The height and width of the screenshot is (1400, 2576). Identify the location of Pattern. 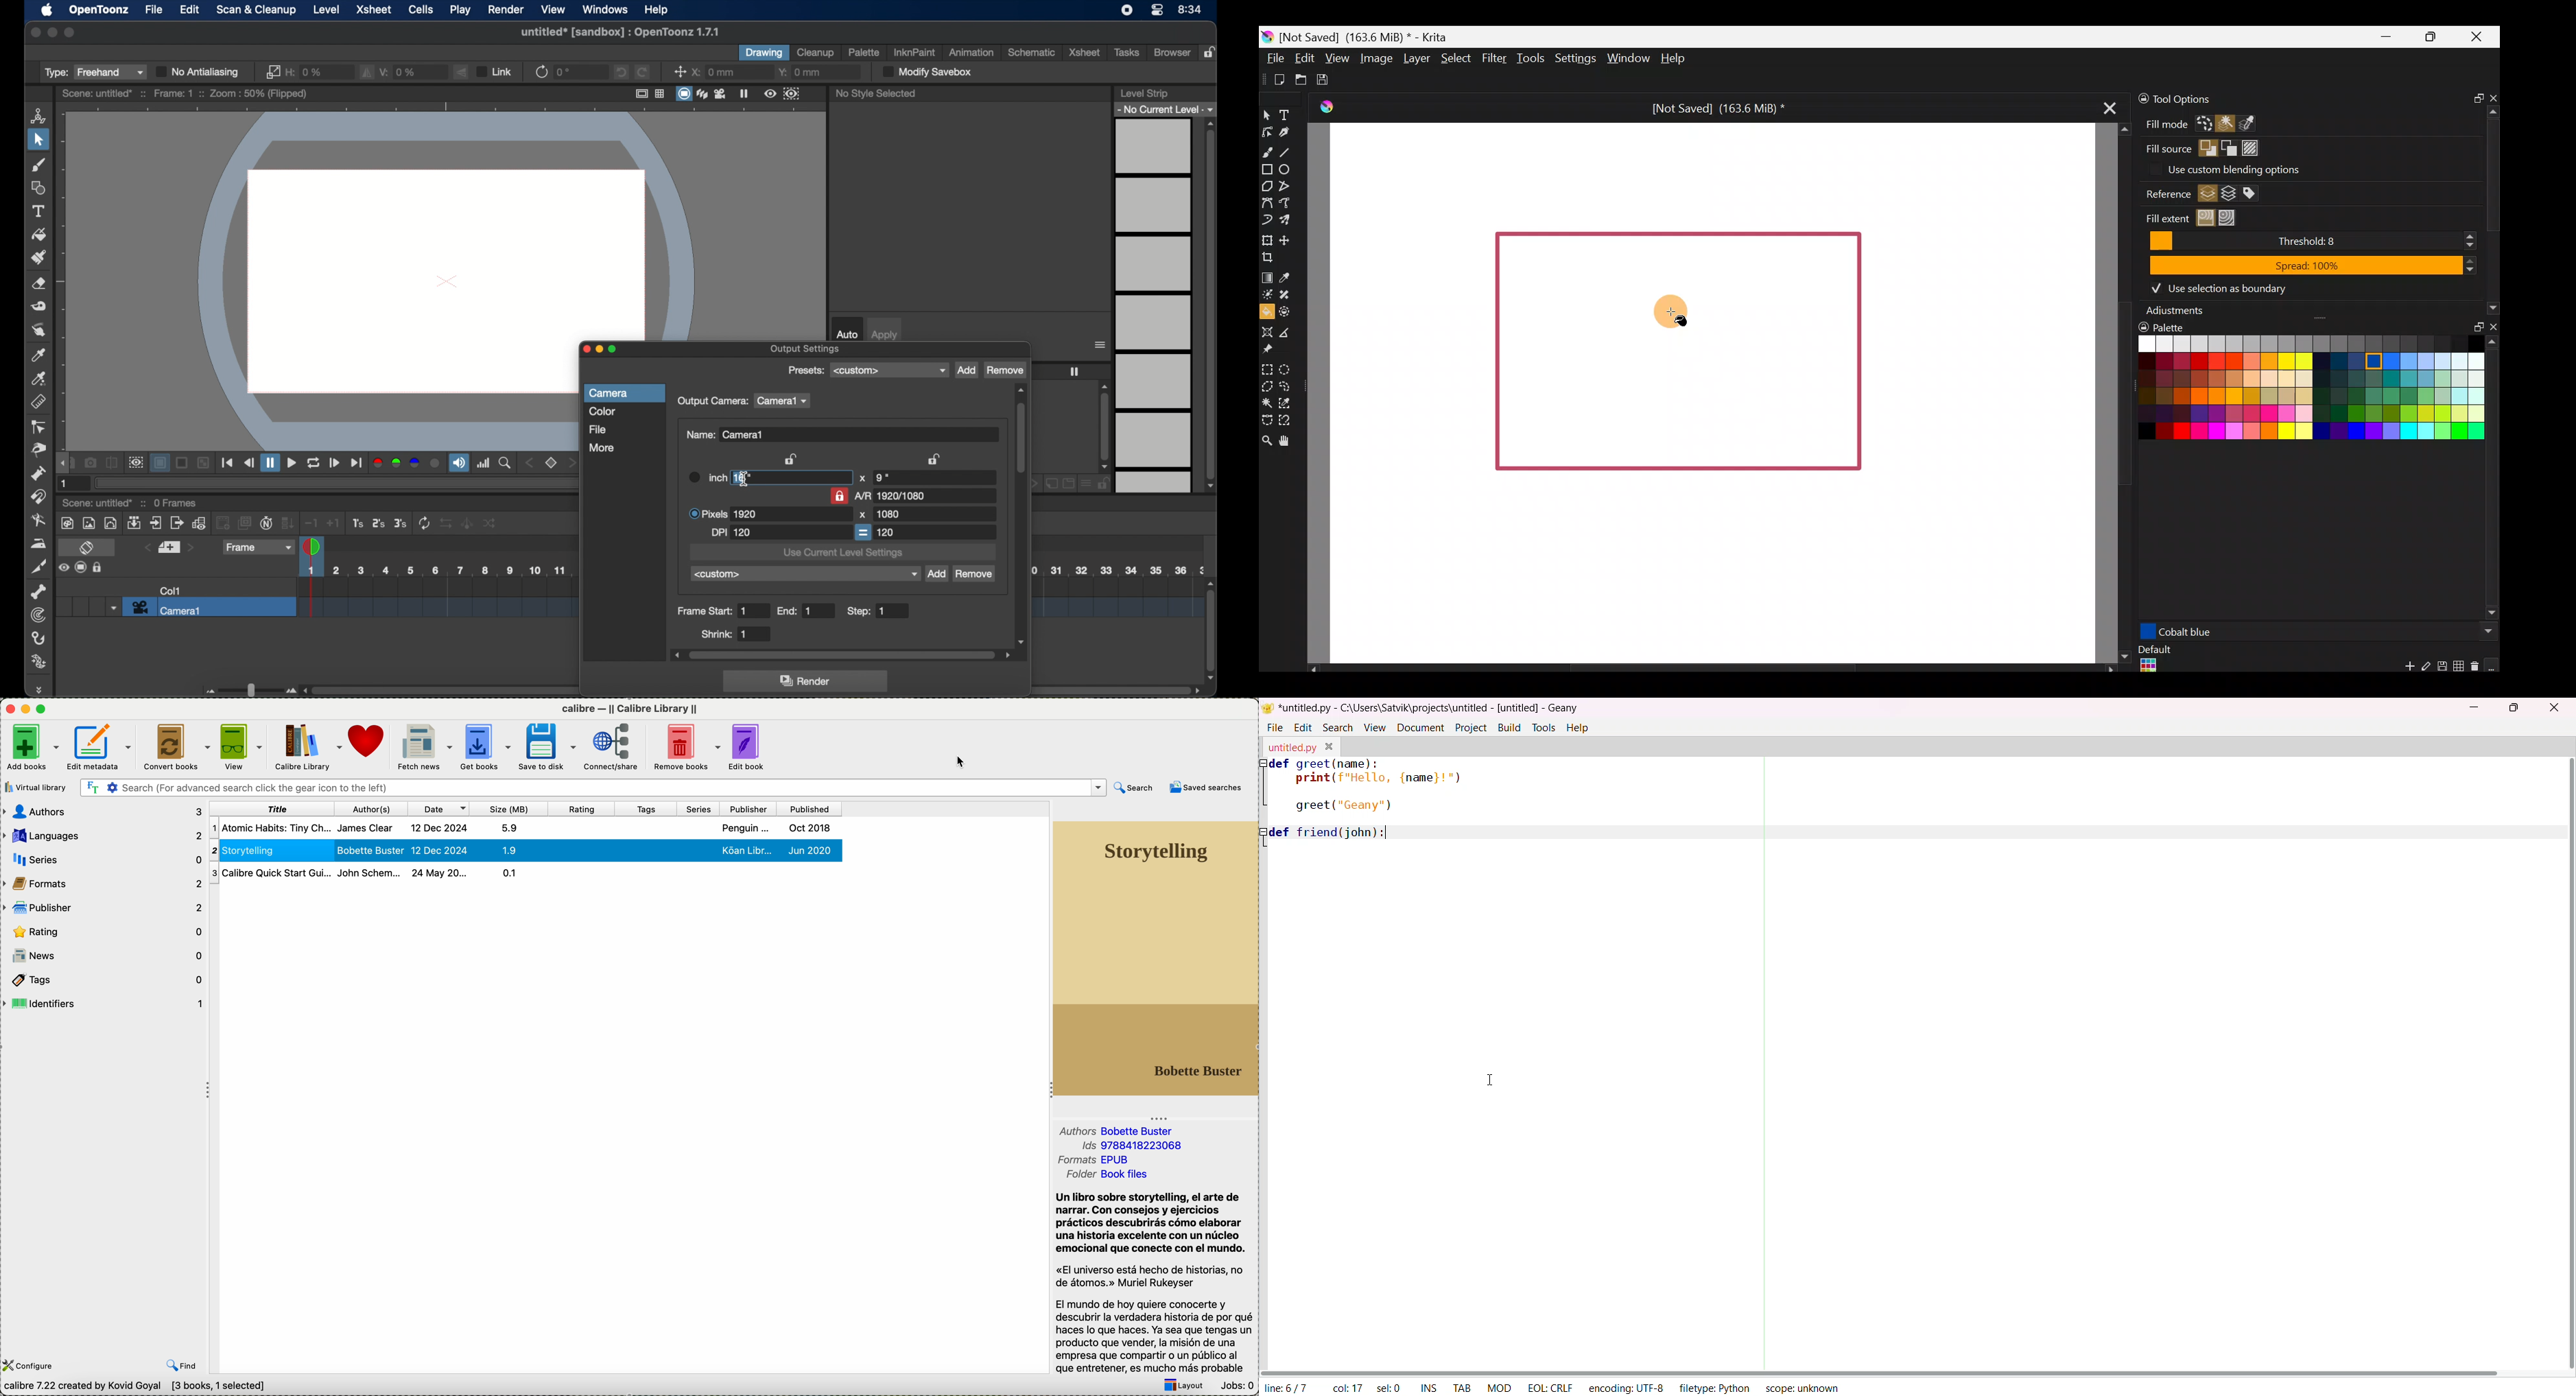
(2251, 145).